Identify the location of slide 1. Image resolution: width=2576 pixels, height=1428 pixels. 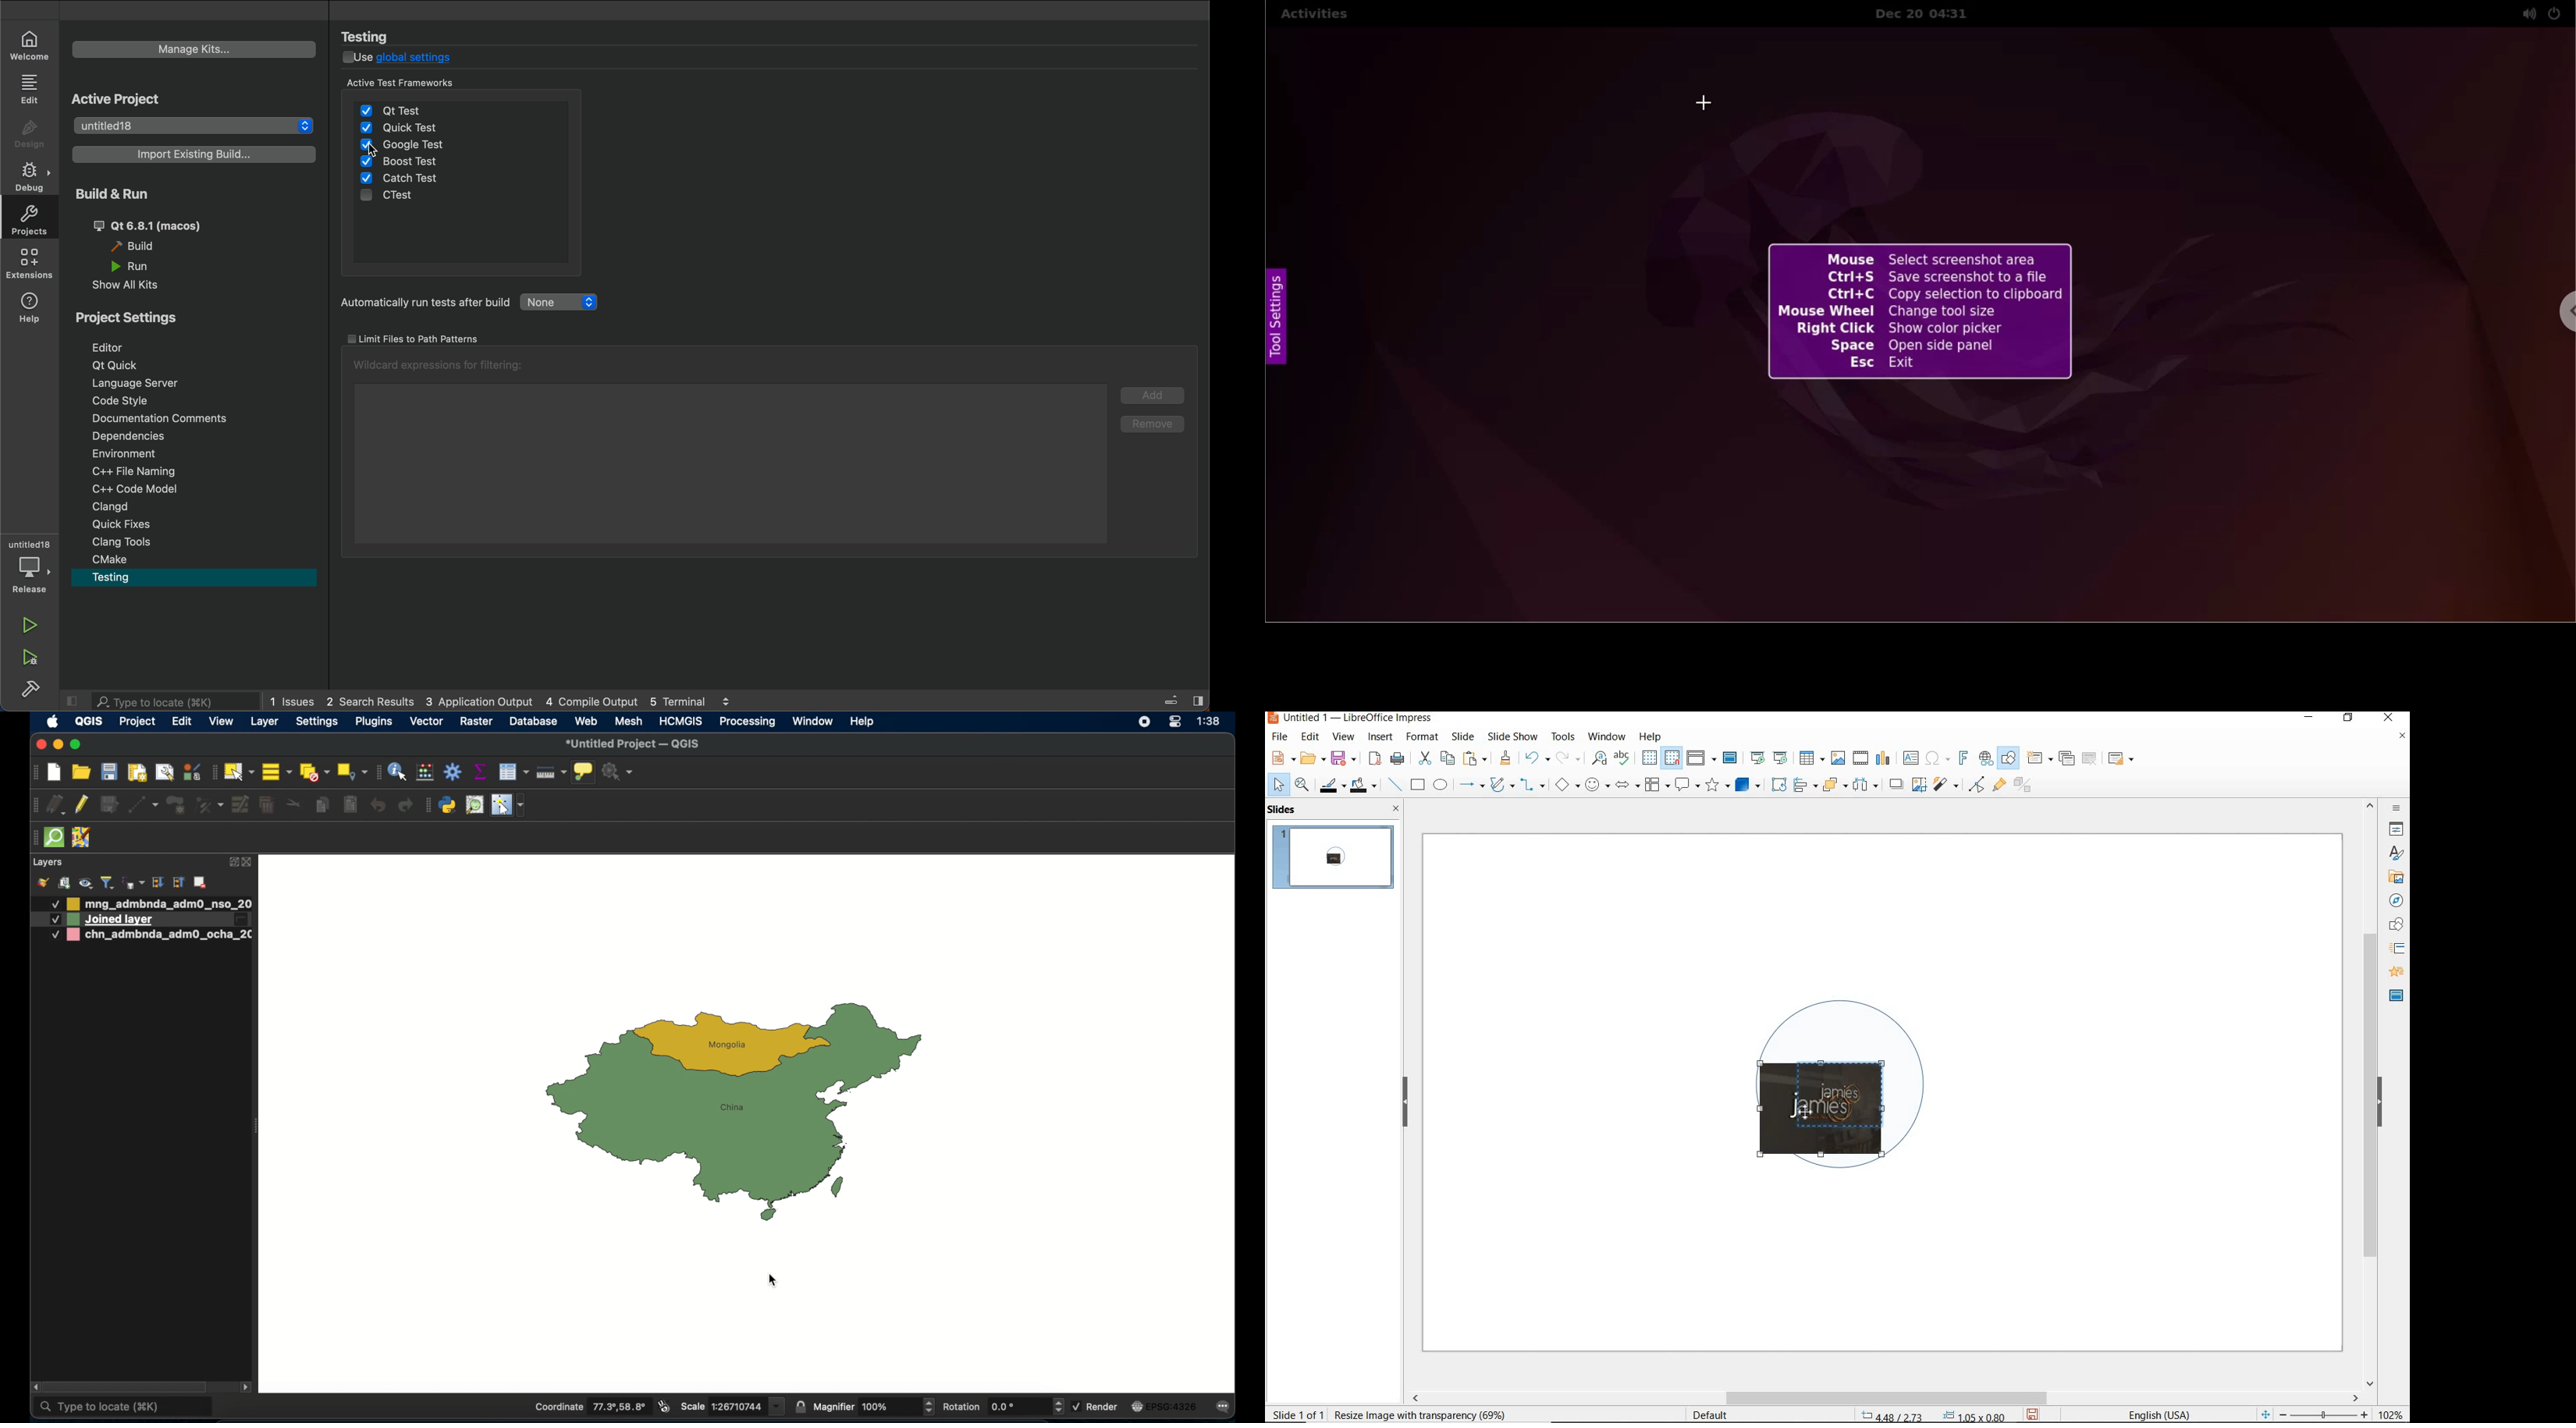
(1335, 859).